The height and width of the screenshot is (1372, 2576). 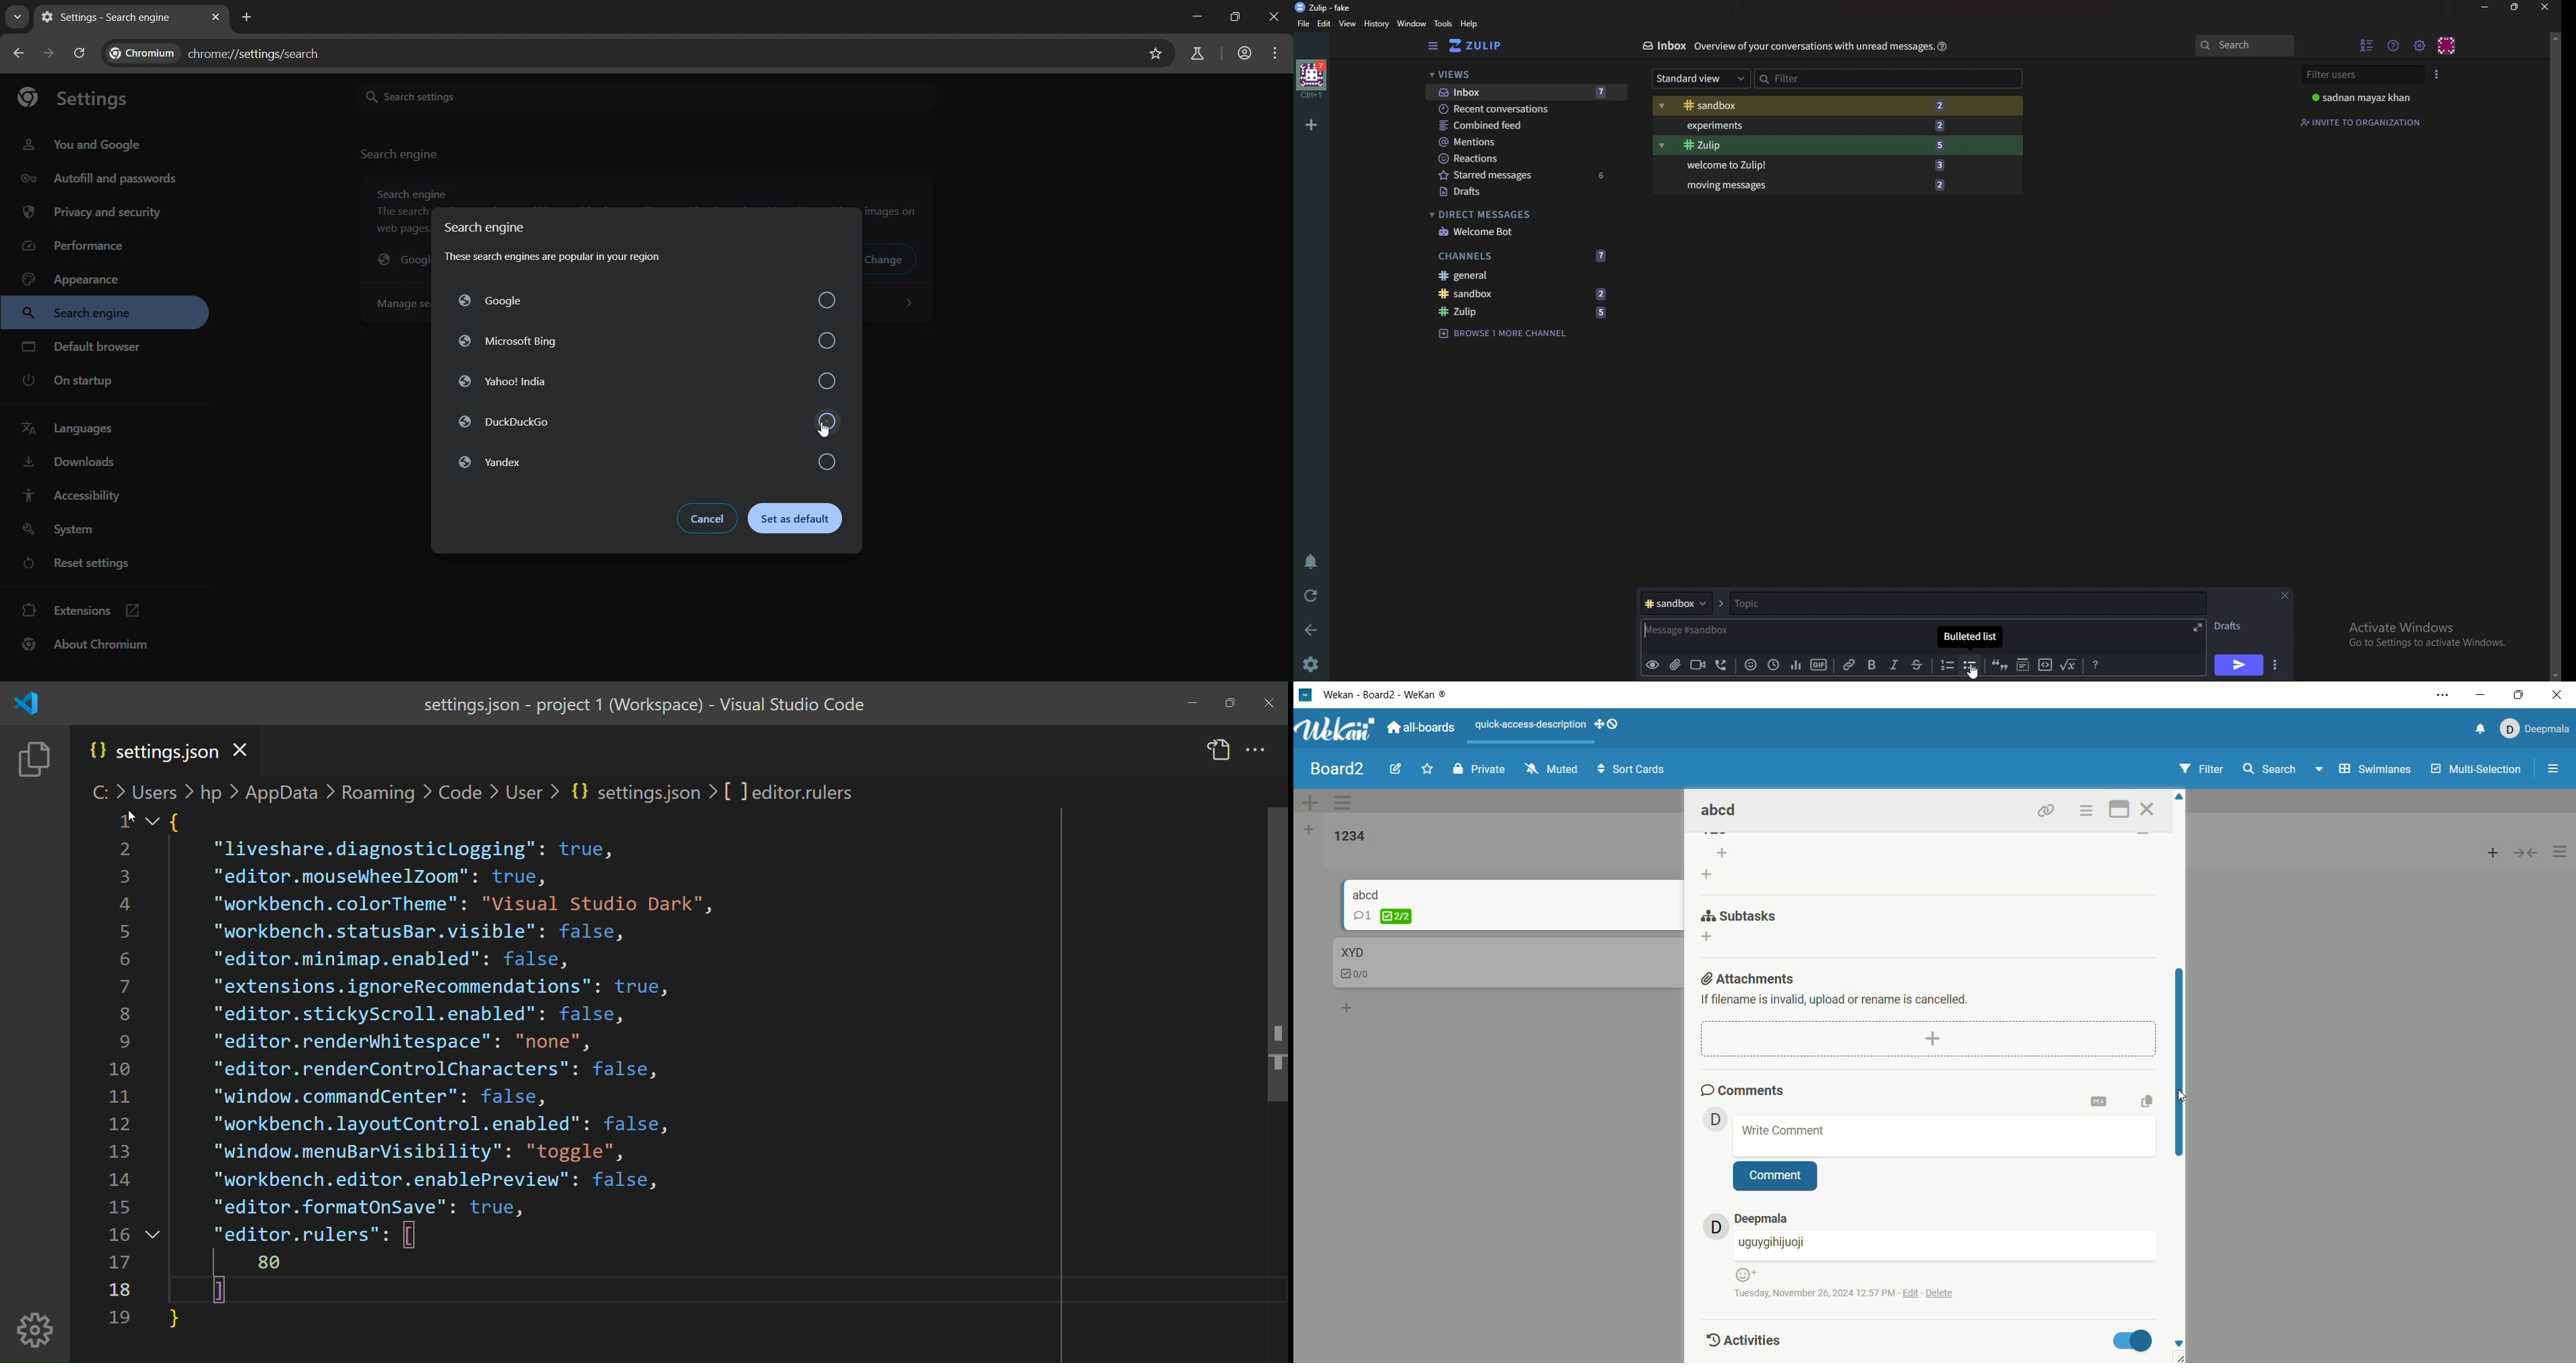 What do you see at coordinates (2196, 627) in the screenshot?
I see `expand` at bounding box center [2196, 627].